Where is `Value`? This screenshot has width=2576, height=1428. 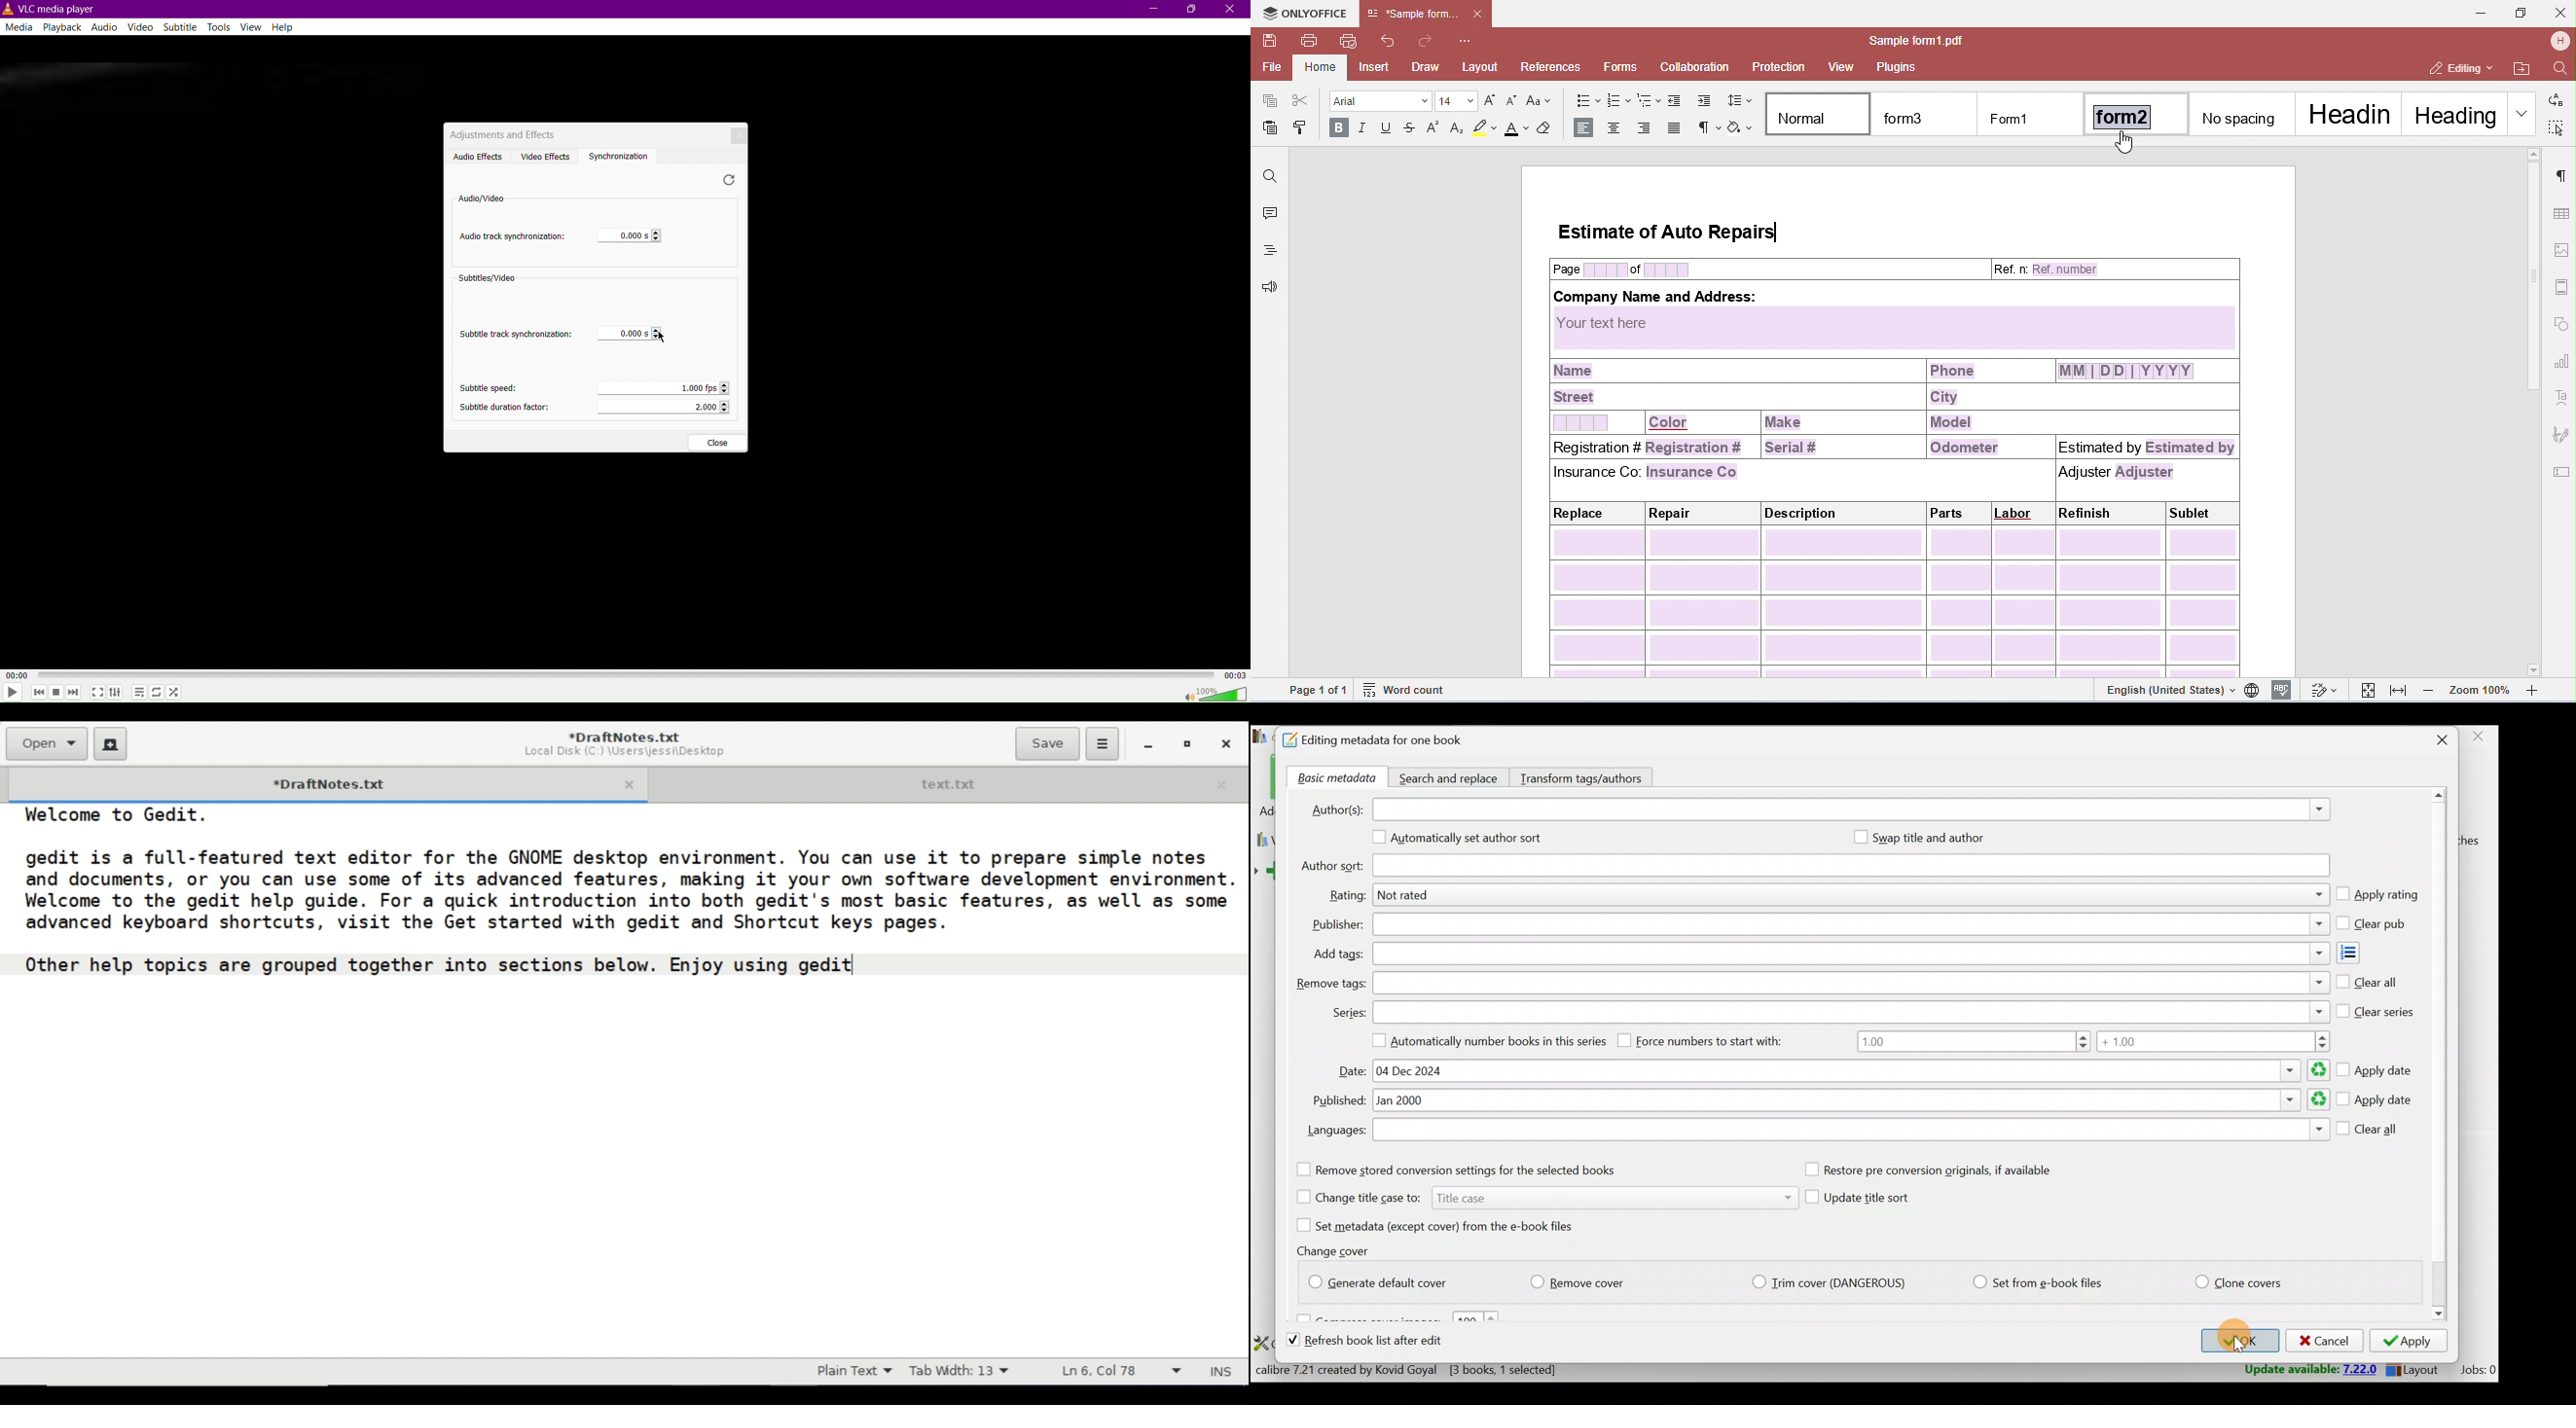
Value is located at coordinates (630, 334).